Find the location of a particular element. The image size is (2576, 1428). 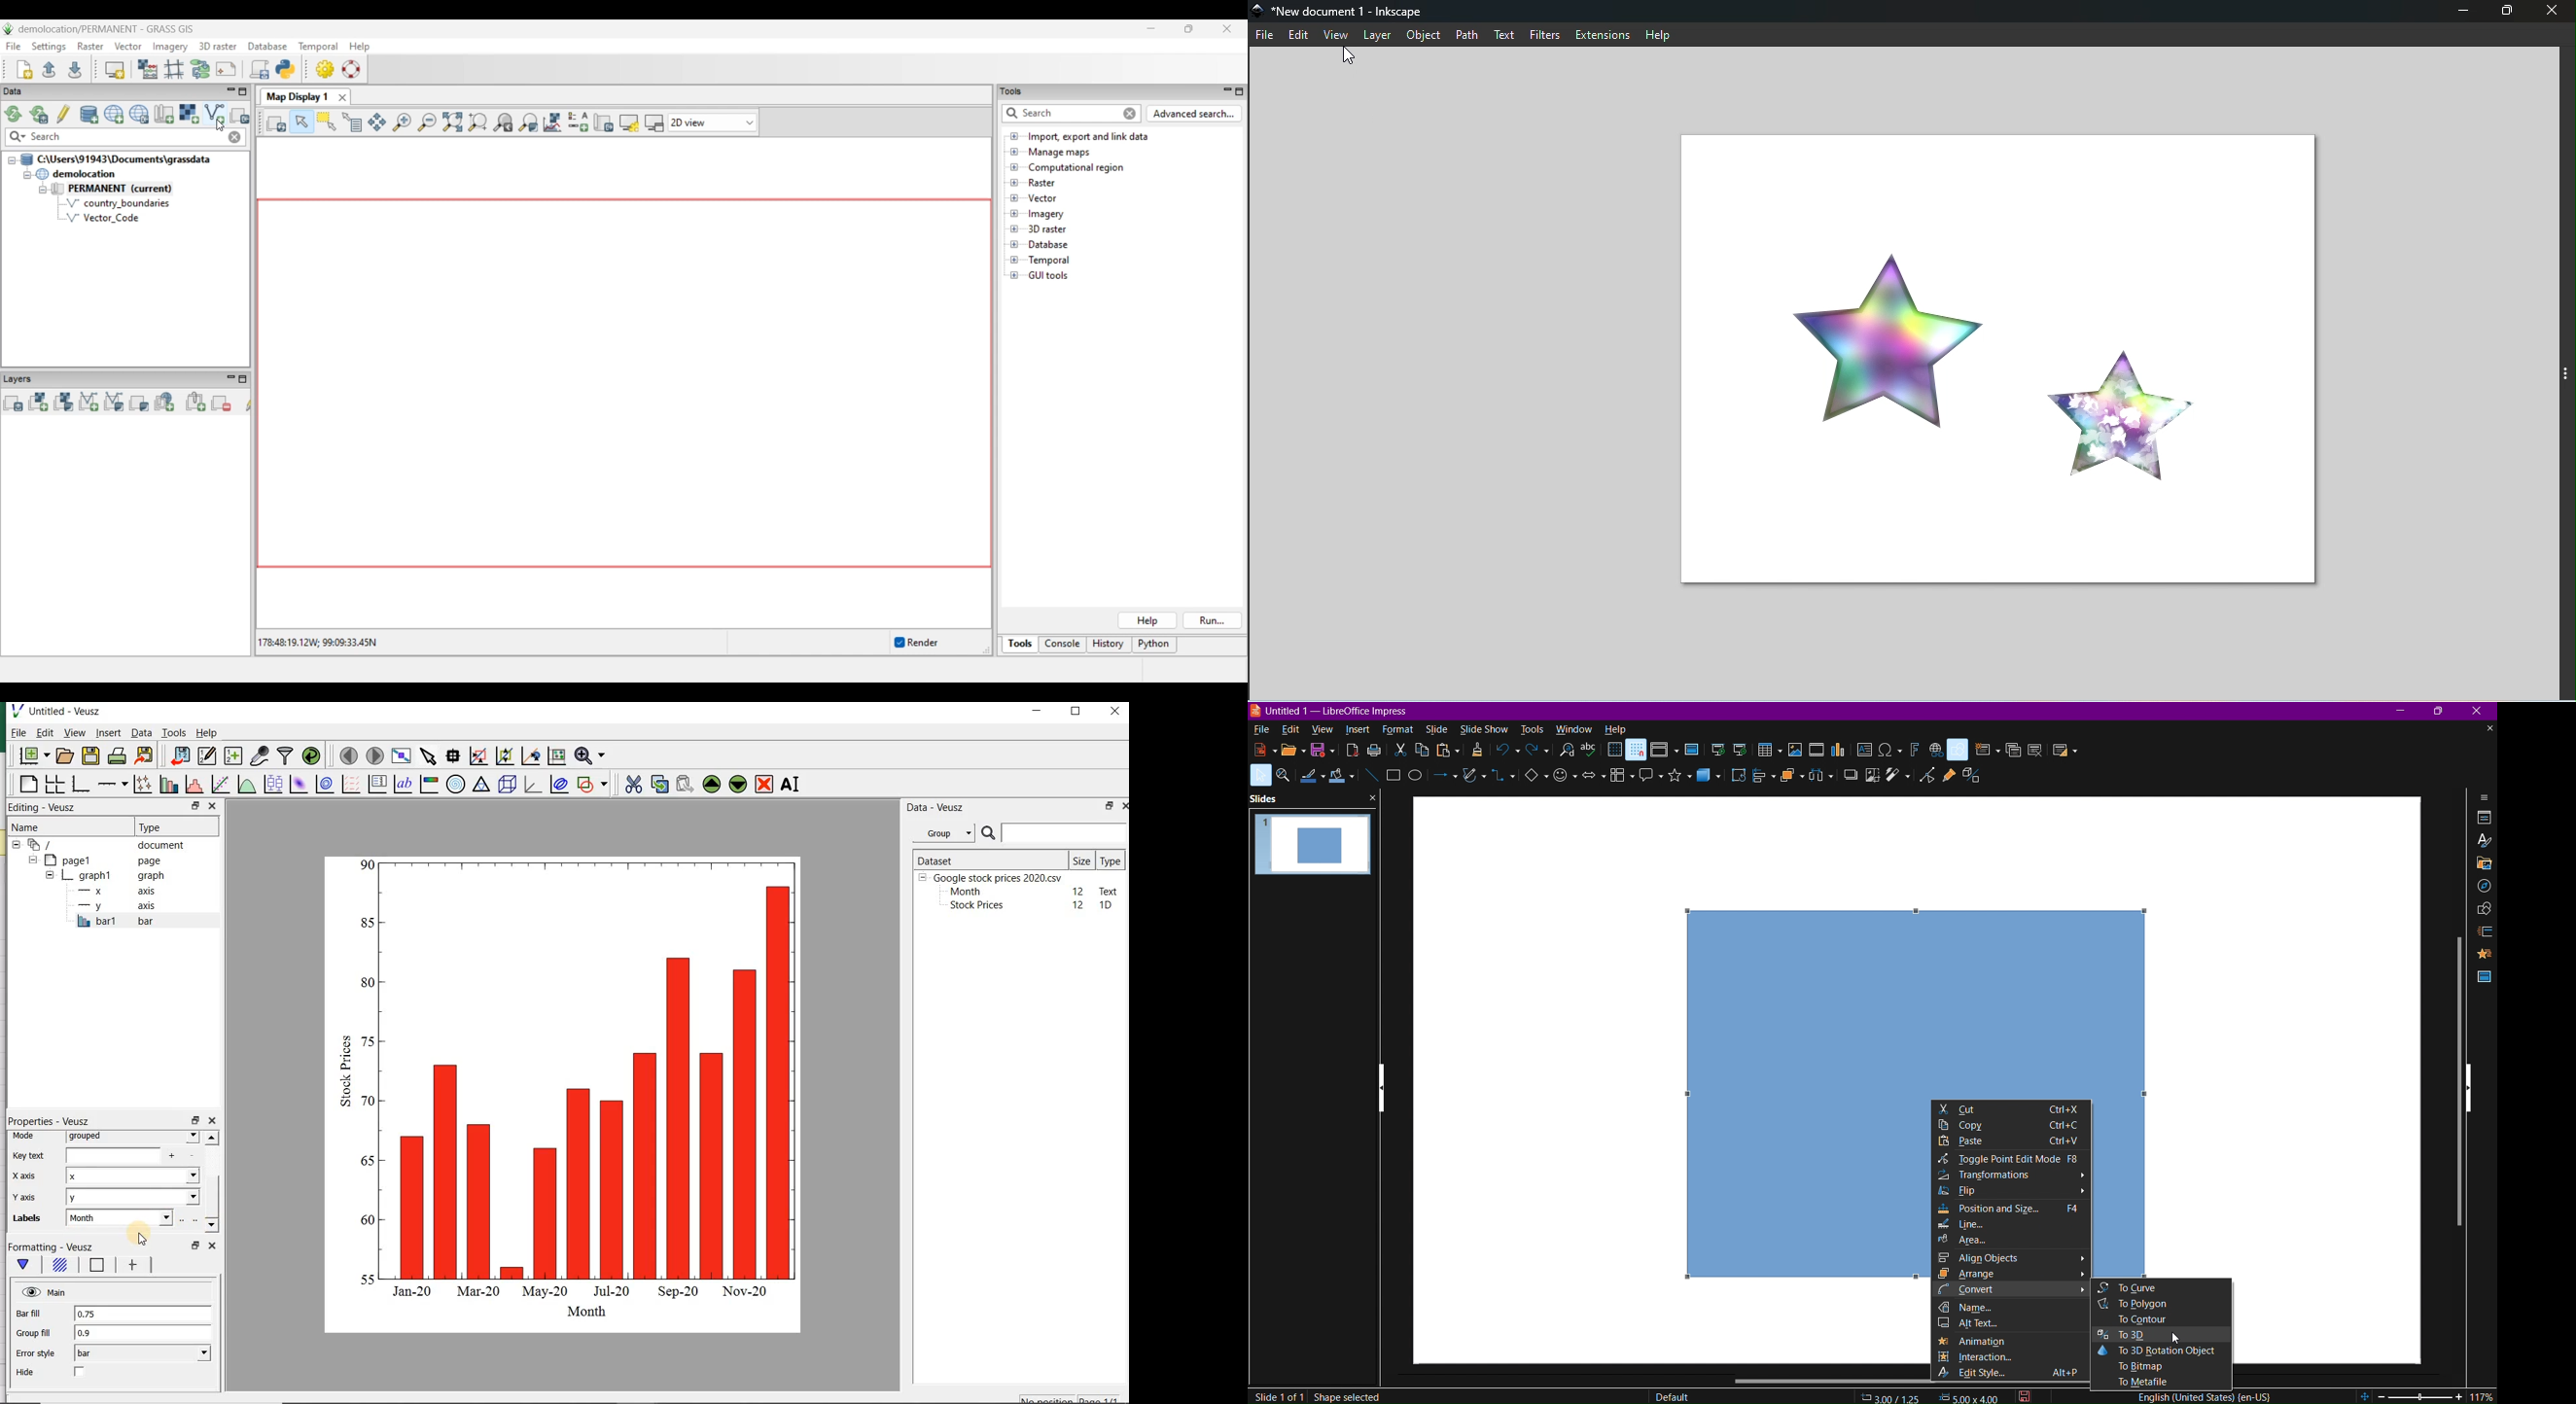

Undo is located at coordinates (1508, 751).